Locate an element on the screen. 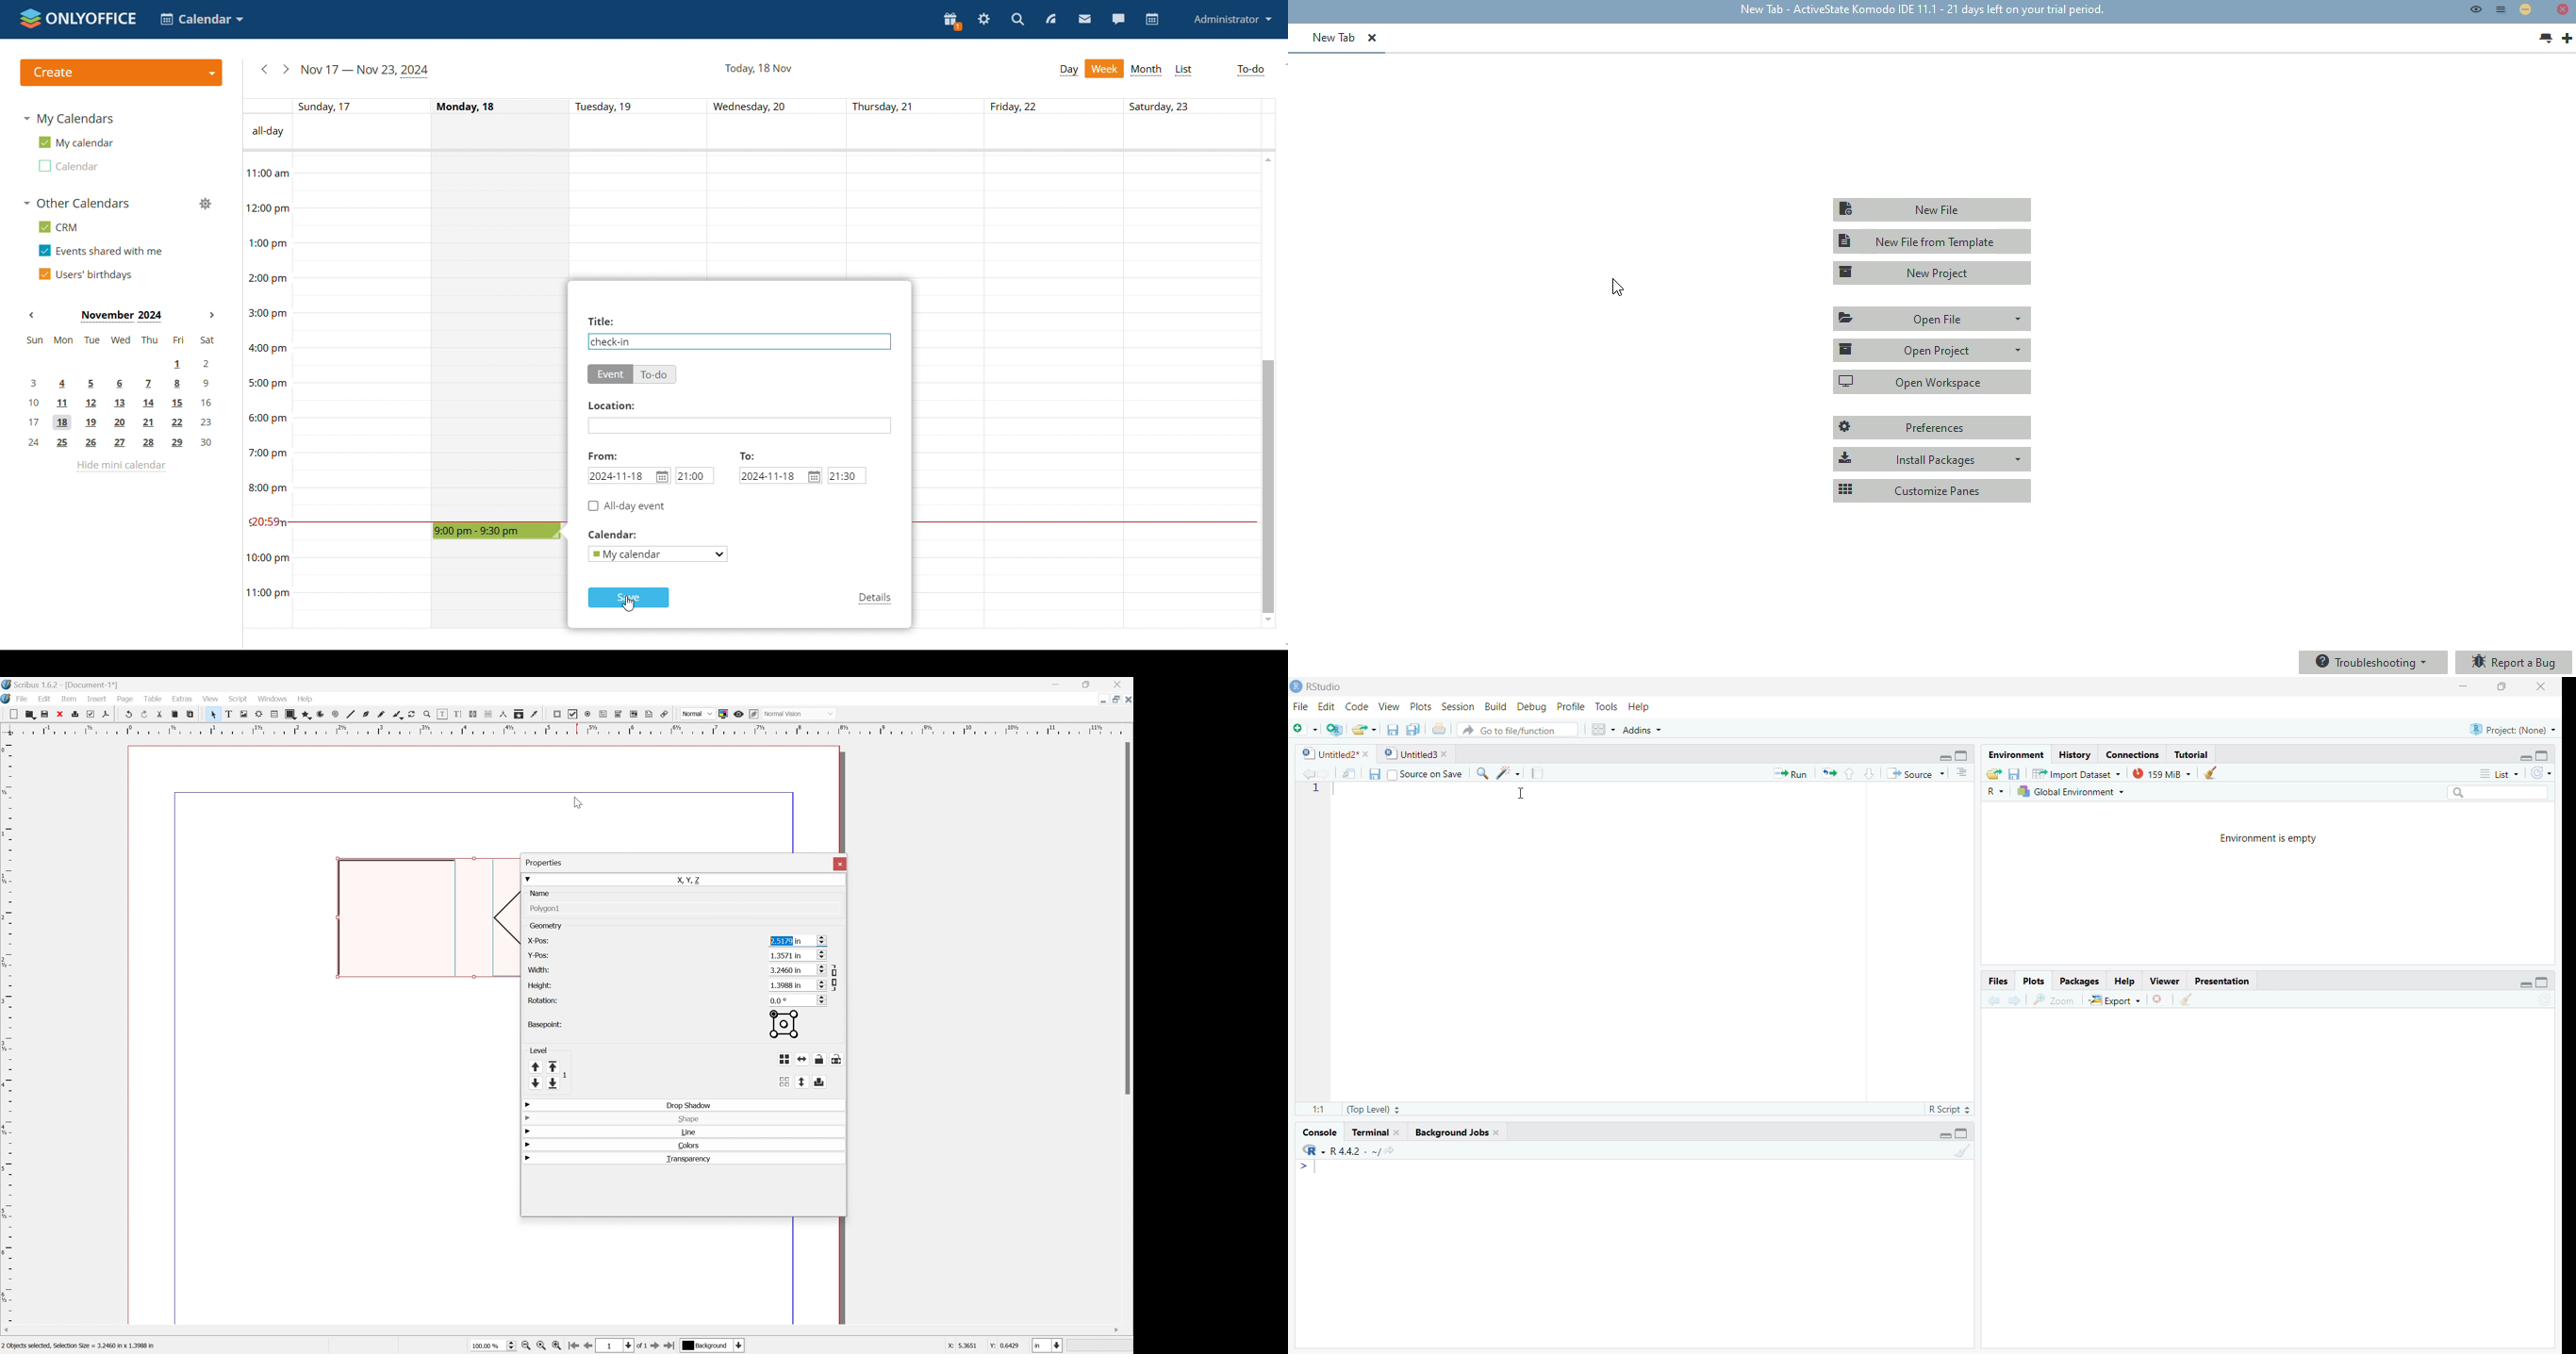 The width and height of the screenshot is (2576, 1372). Minimize is located at coordinates (1942, 1134).